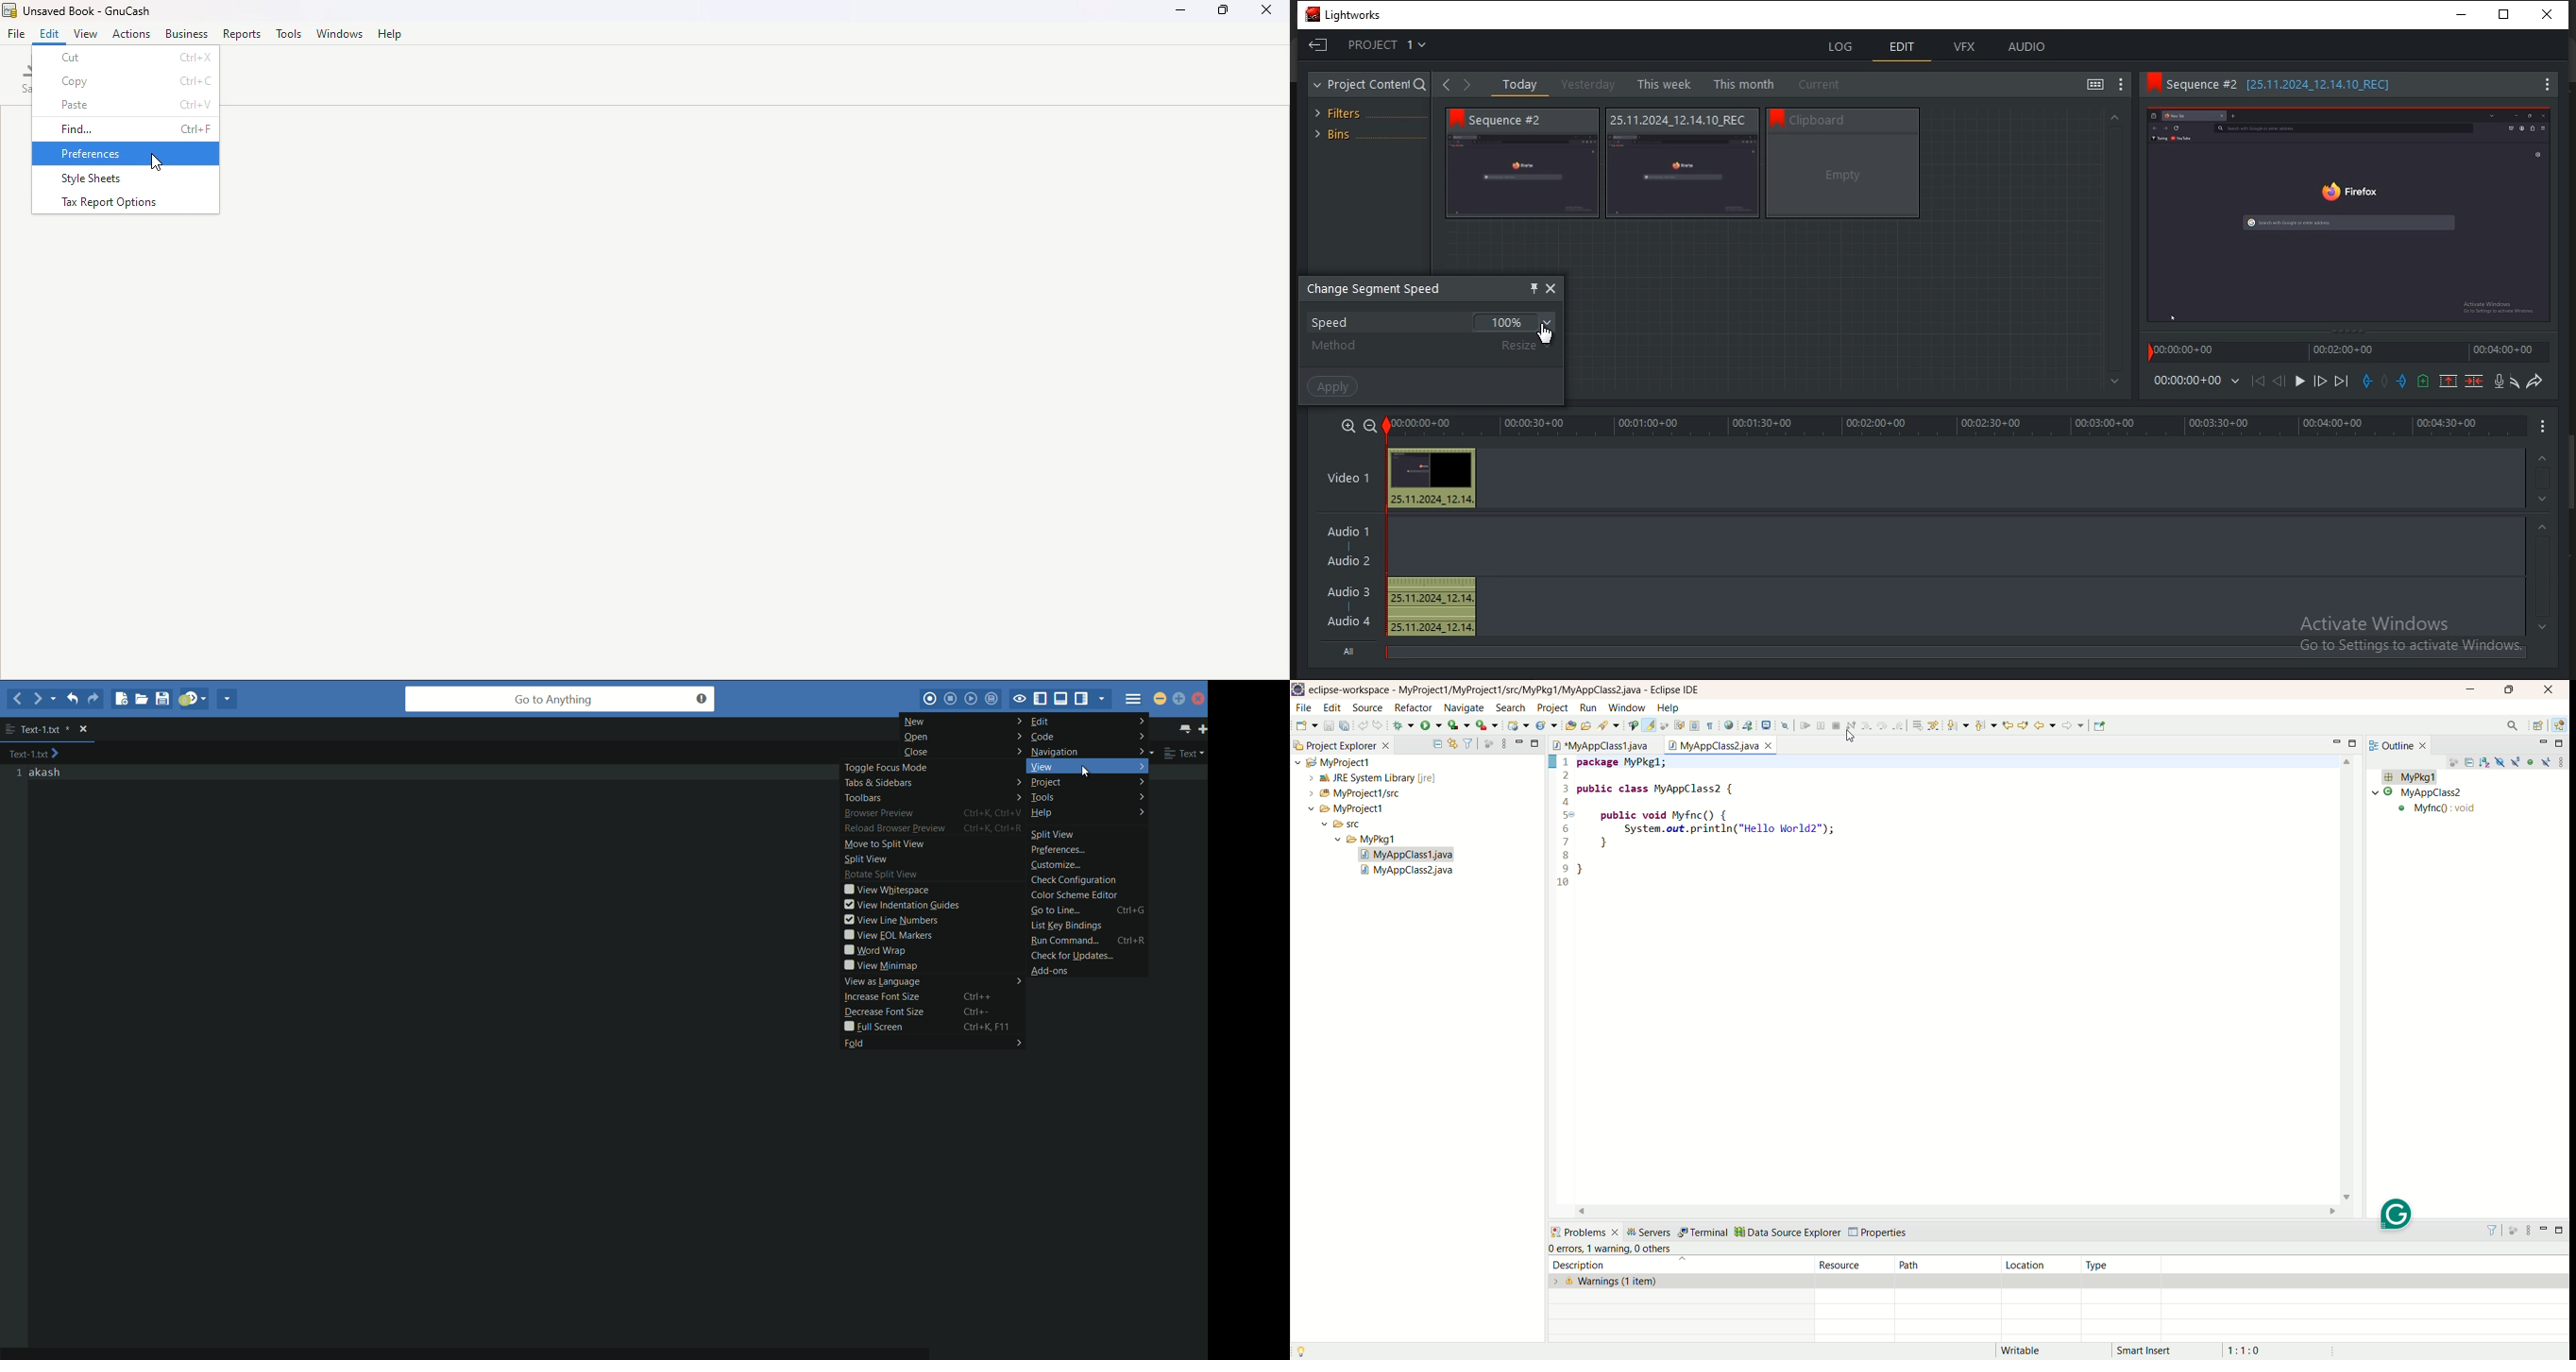 The image size is (2576, 1372). What do you see at coordinates (2498, 761) in the screenshot?
I see `hide field` at bounding box center [2498, 761].